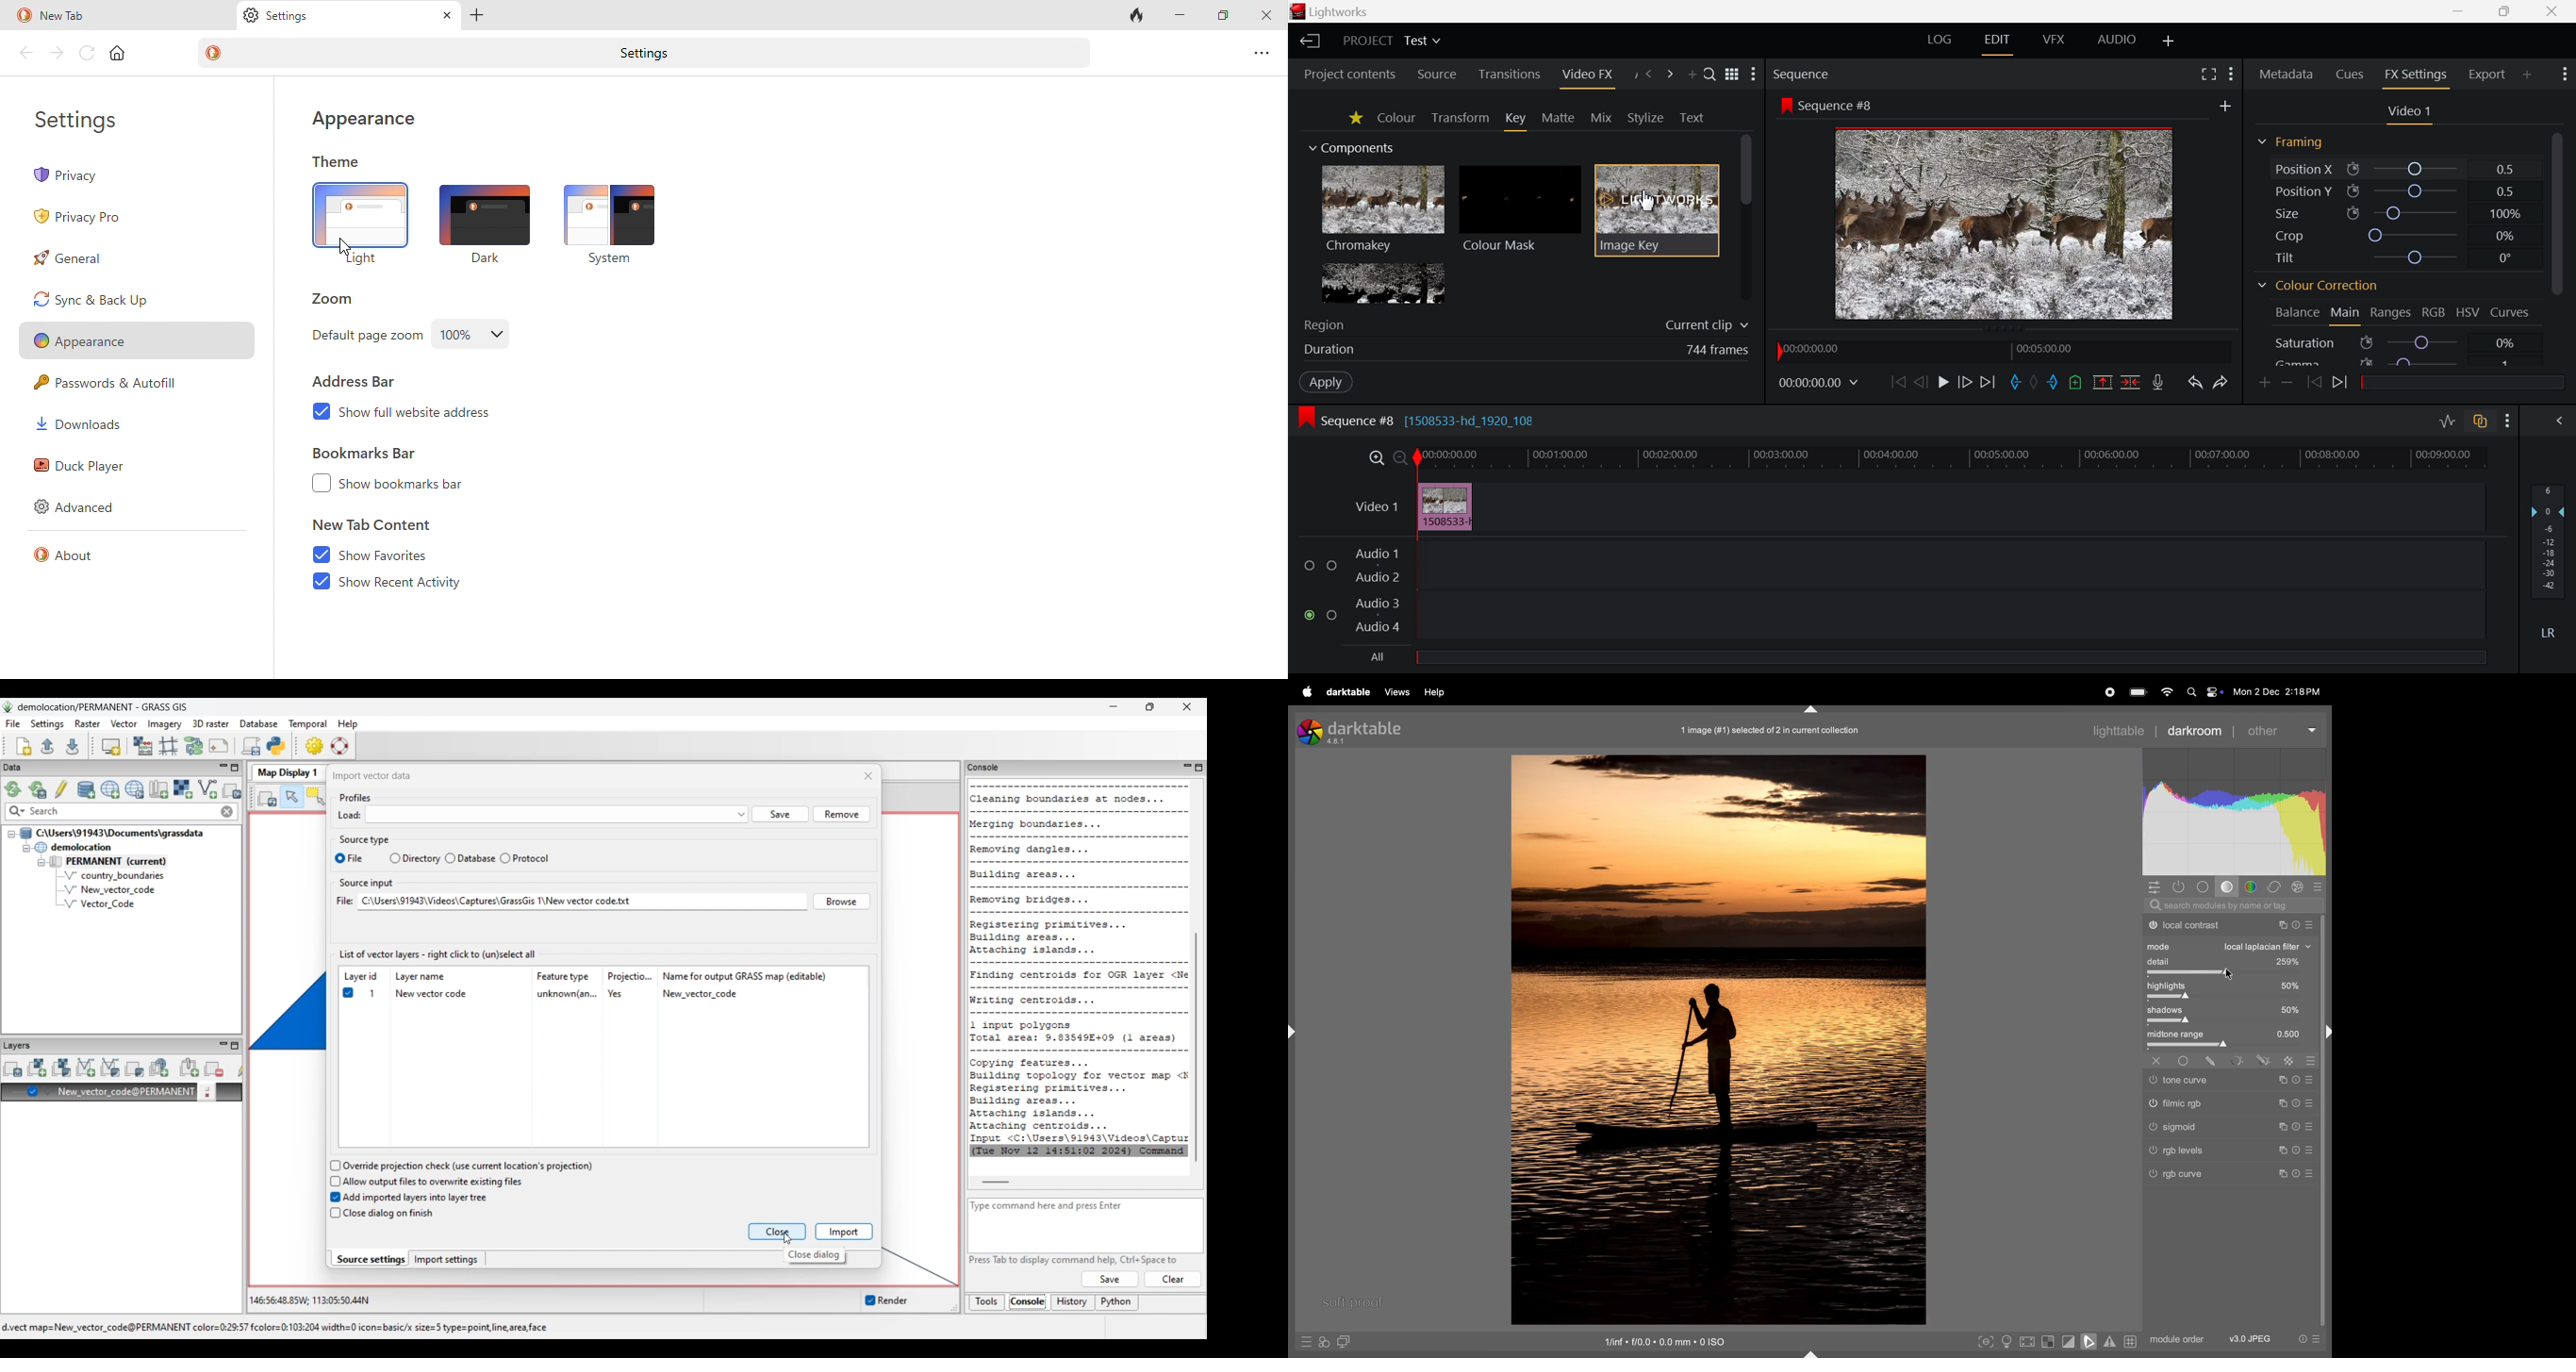  Describe the element at coordinates (2195, 730) in the screenshot. I see `darkroom` at that location.